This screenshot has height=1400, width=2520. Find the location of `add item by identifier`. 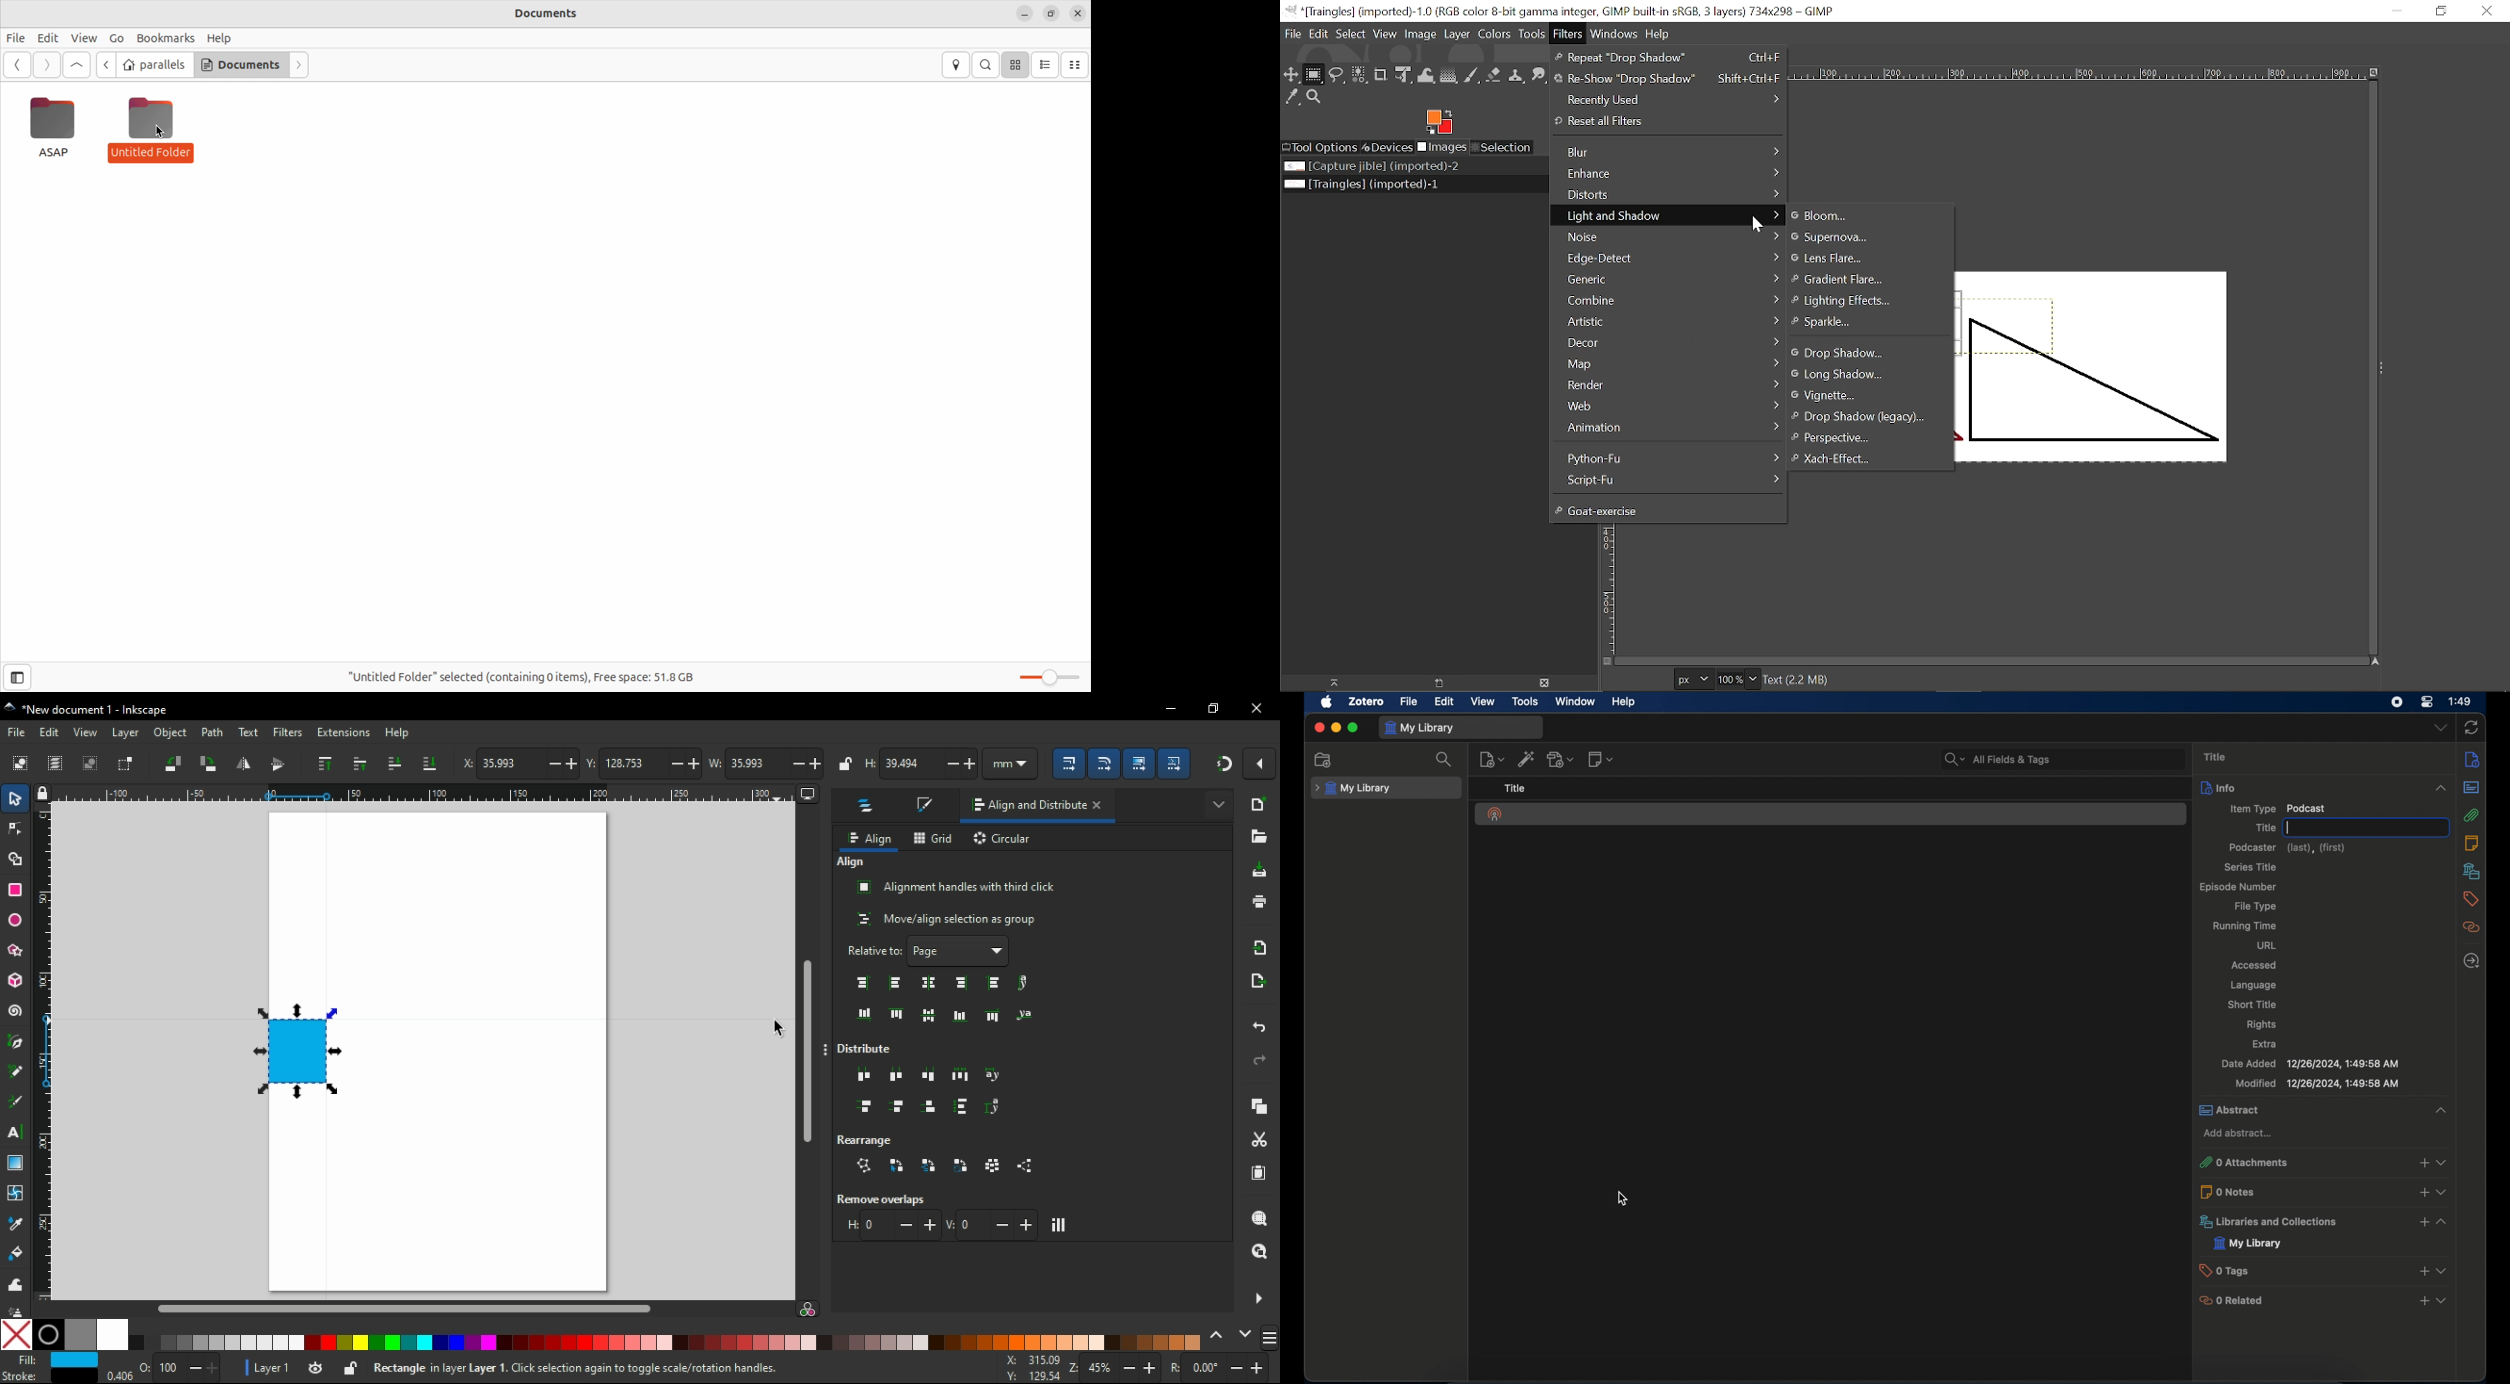

add item by identifier is located at coordinates (1527, 759).